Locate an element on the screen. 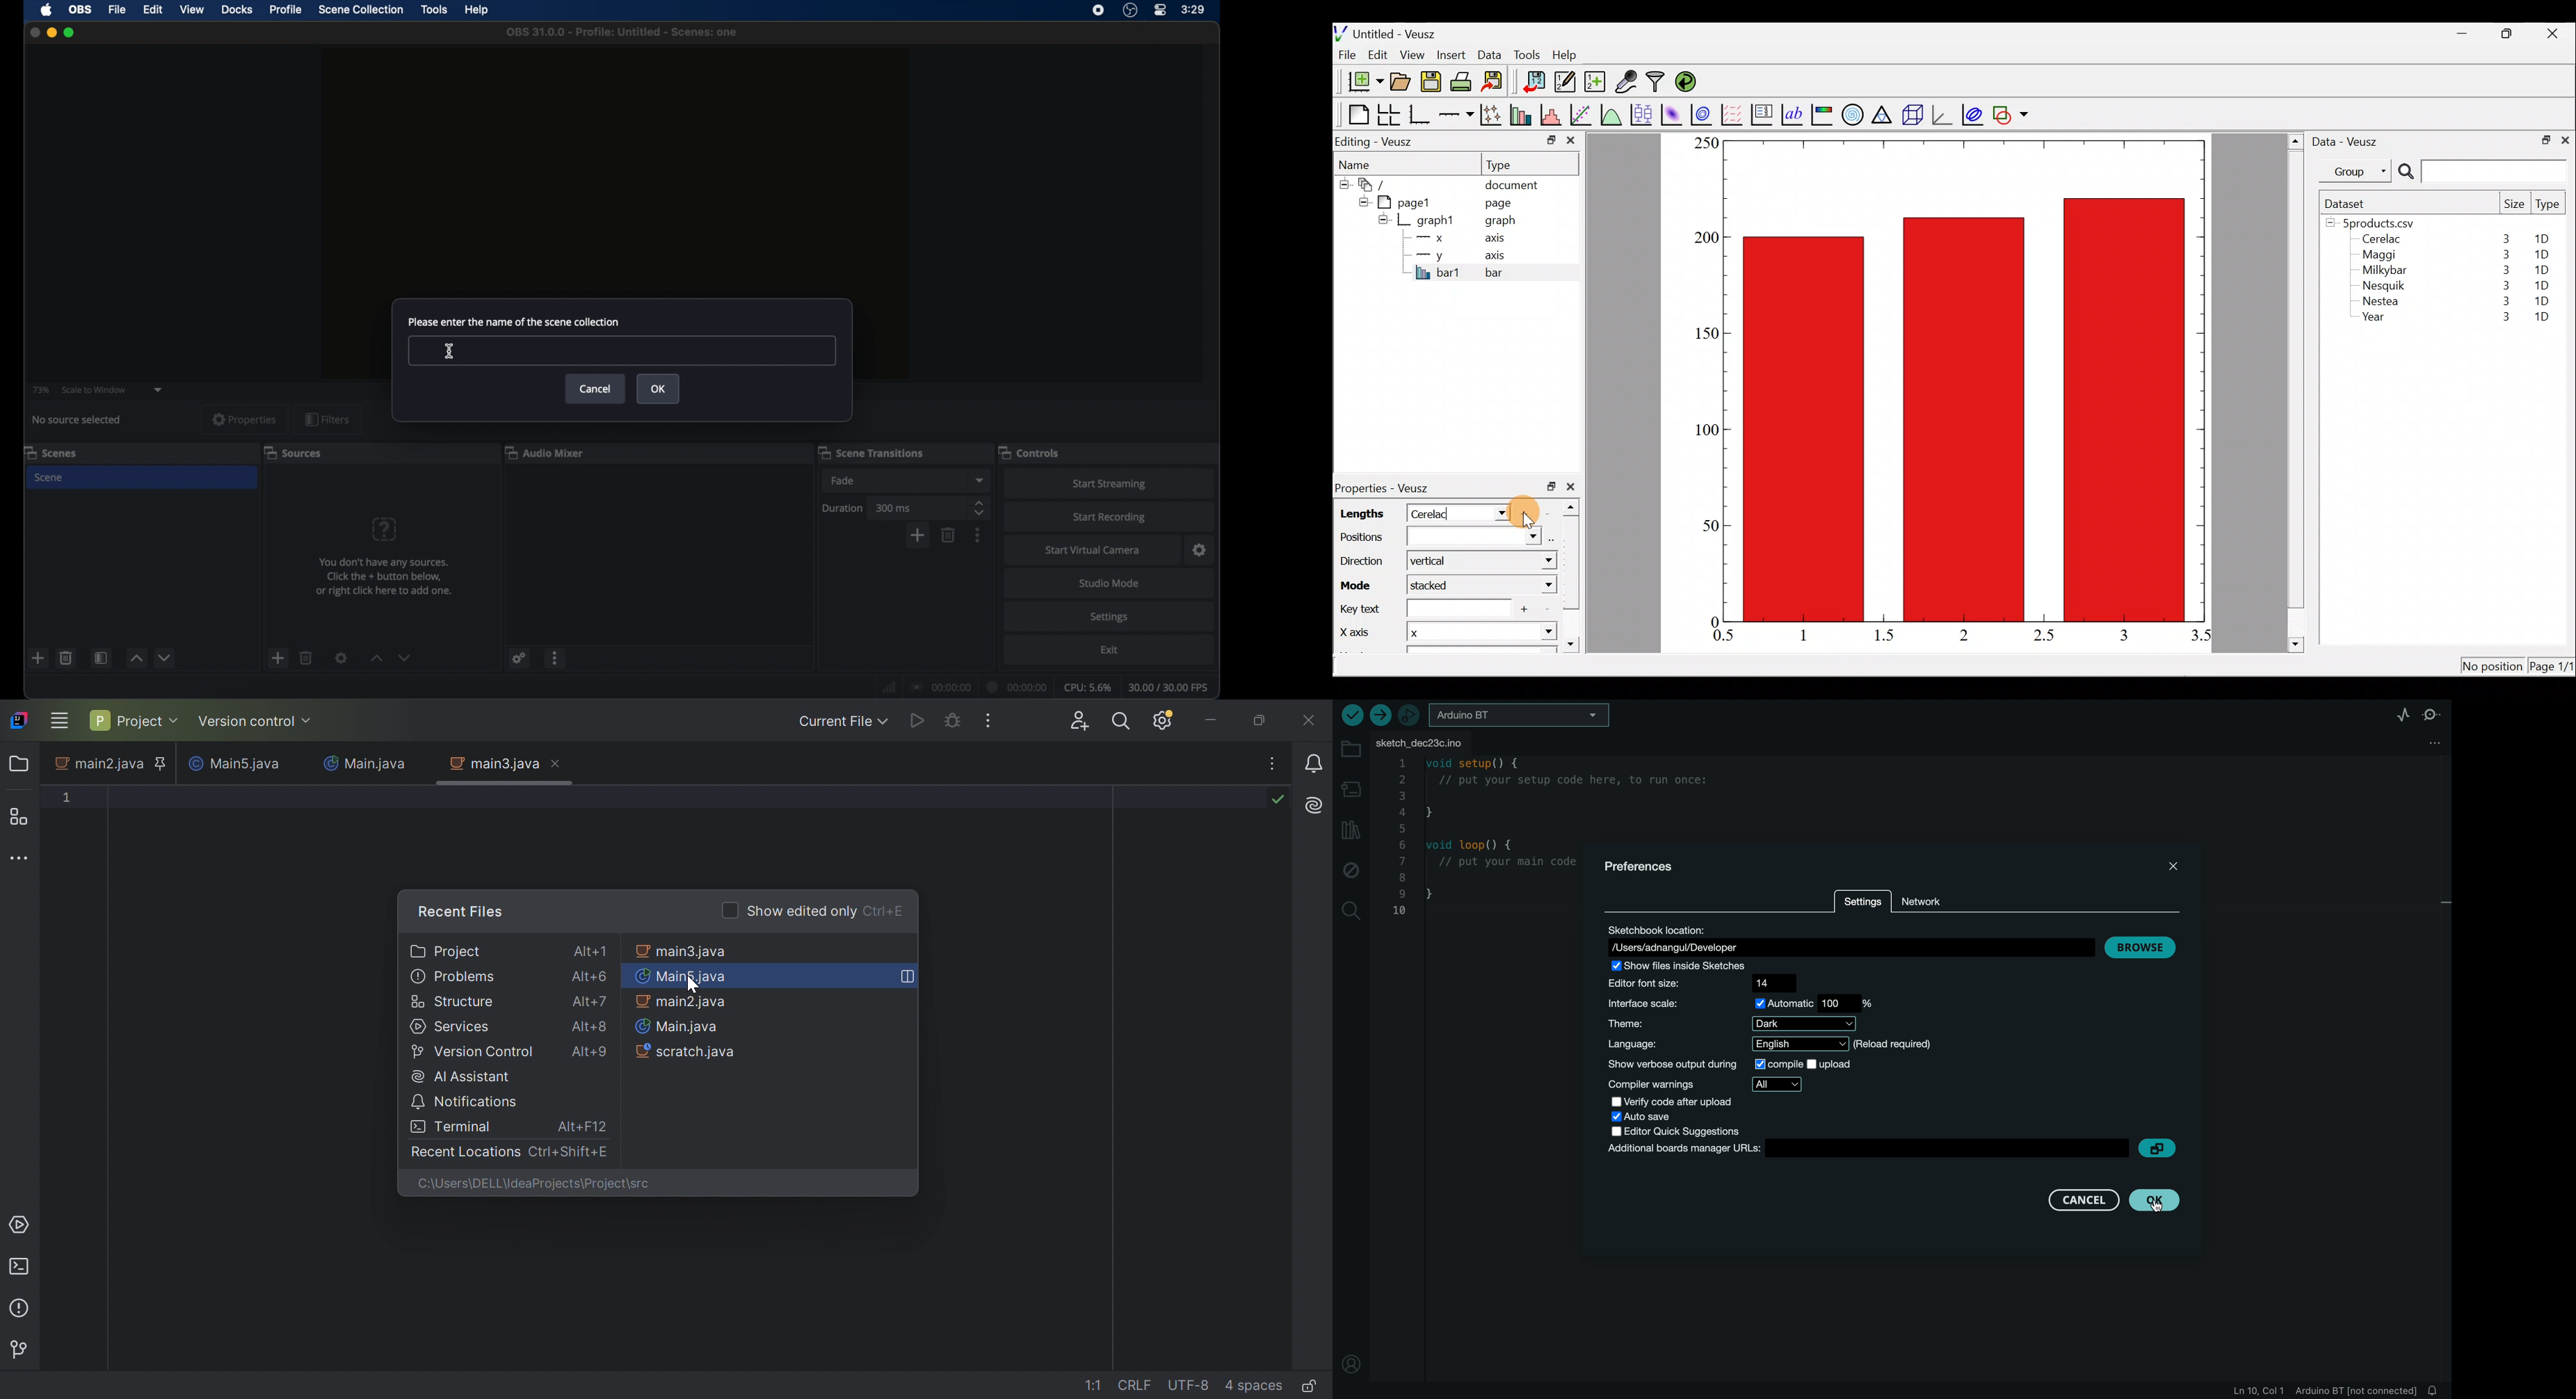 This screenshot has height=1400, width=2576. scene is located at coordinates (50, 477).